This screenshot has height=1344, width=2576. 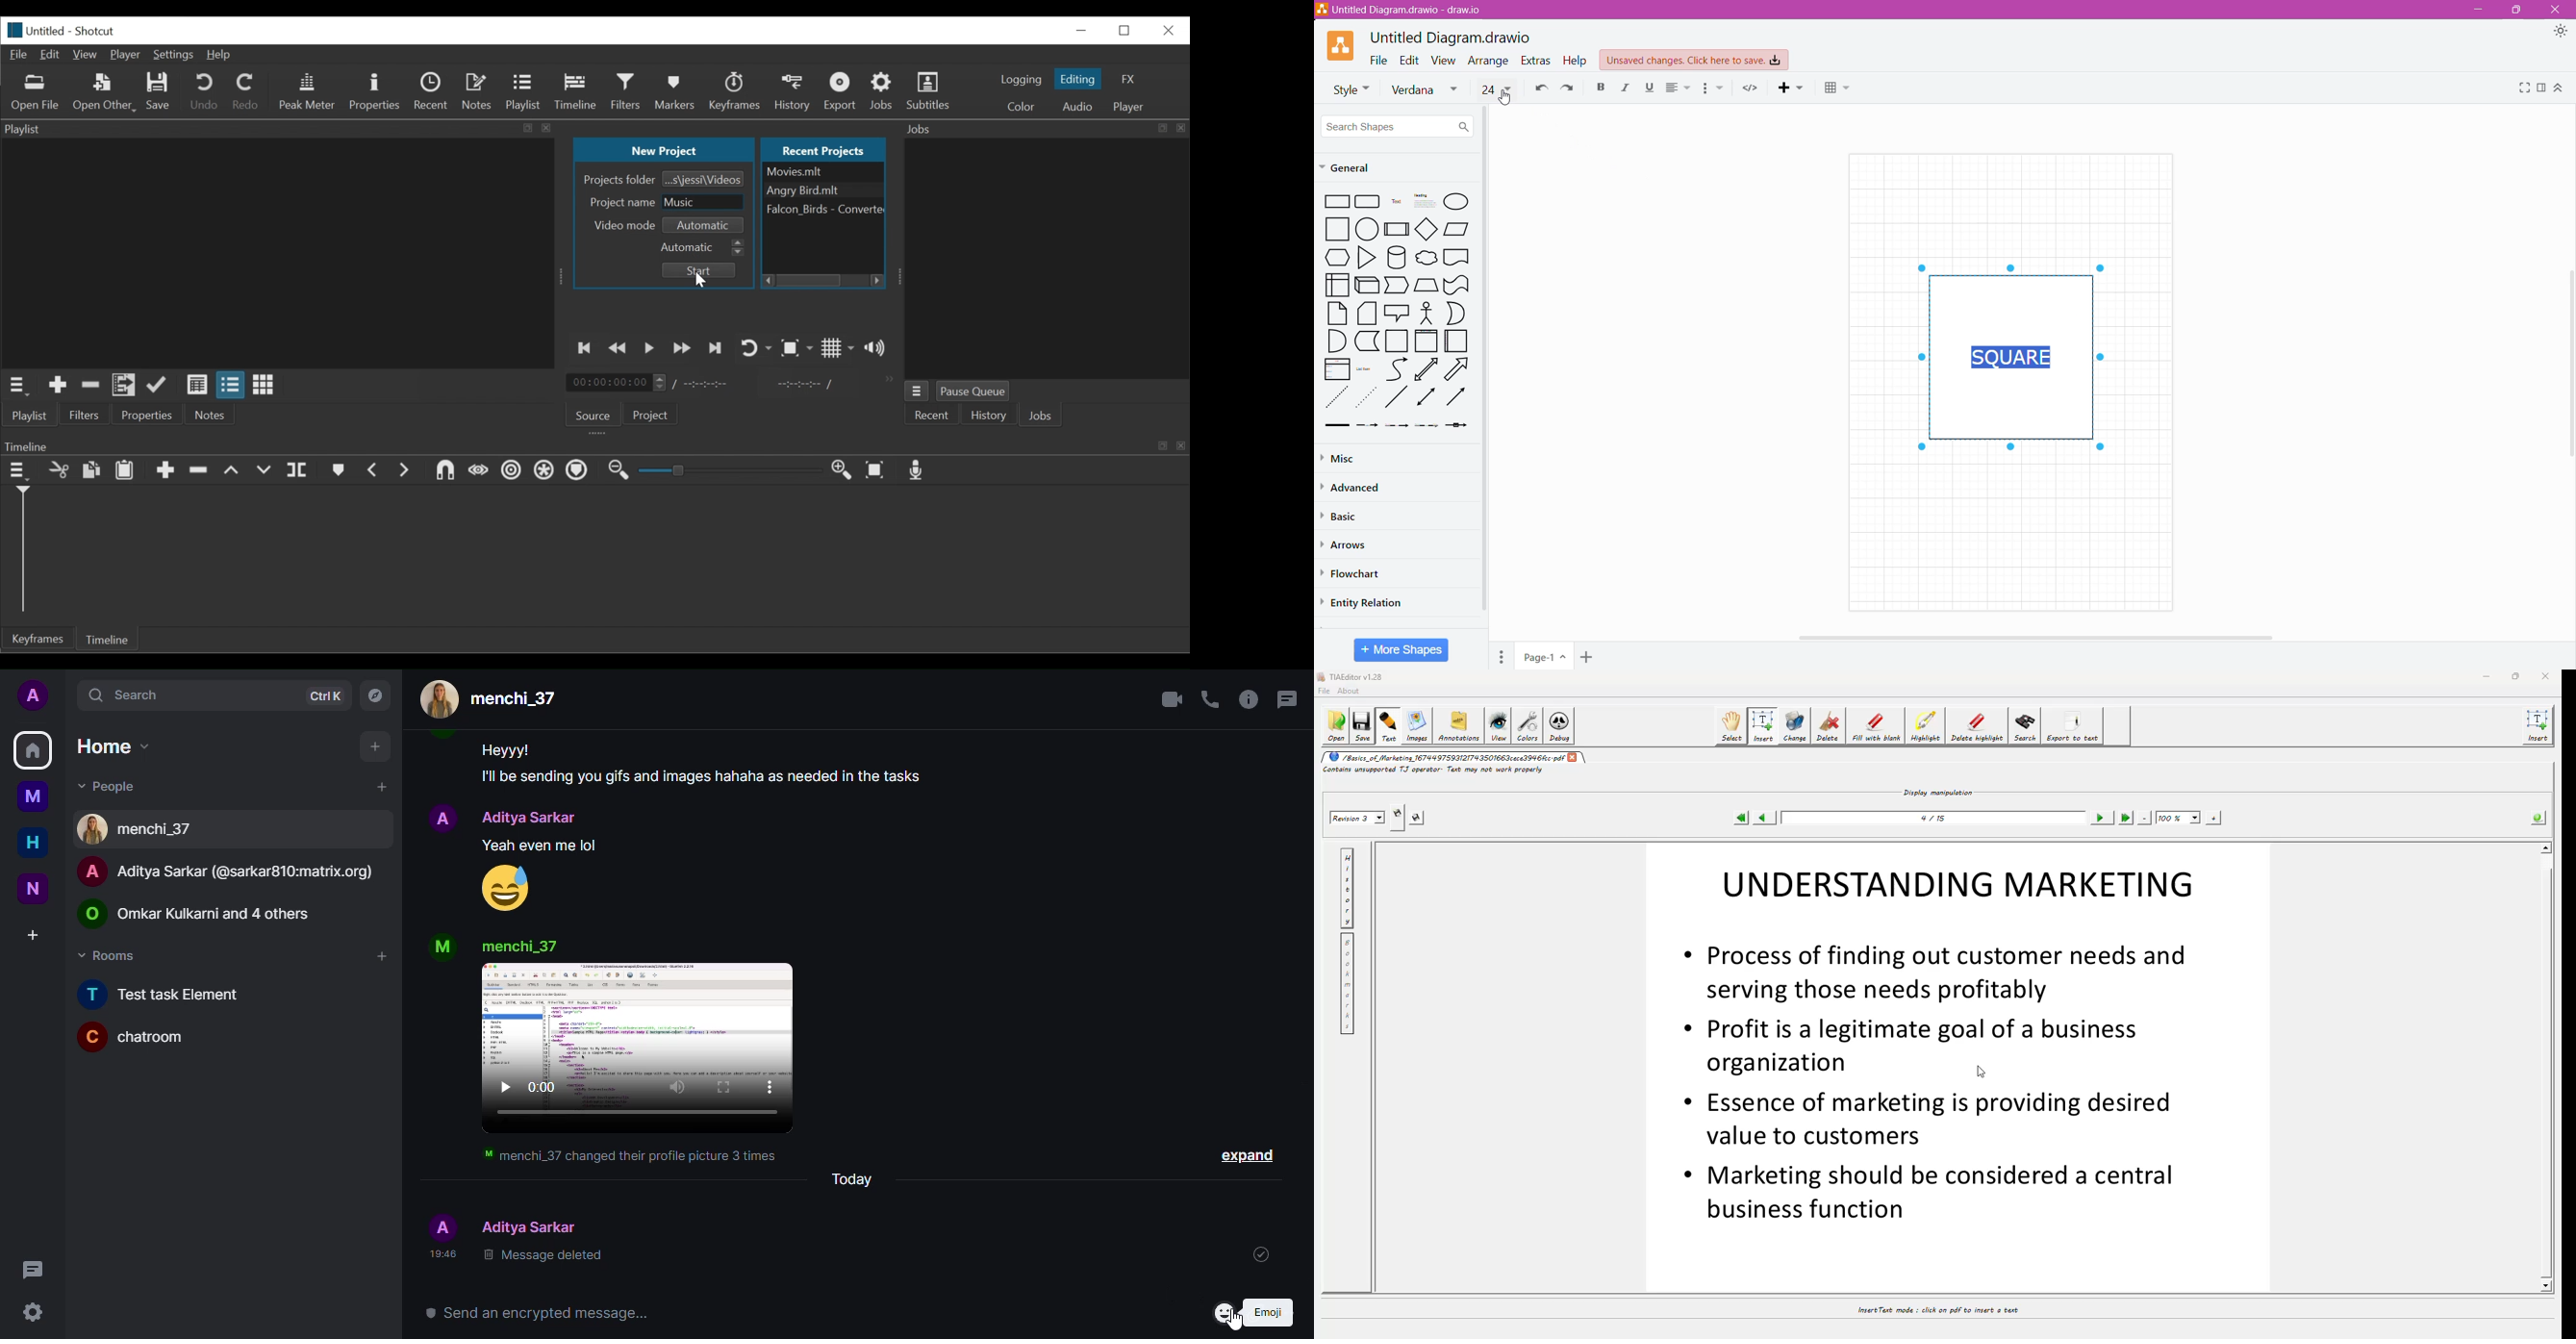 What do you see at coordinates (532, 1225) in the screenshot?
I see `people` at bounding box center [532, 1225].